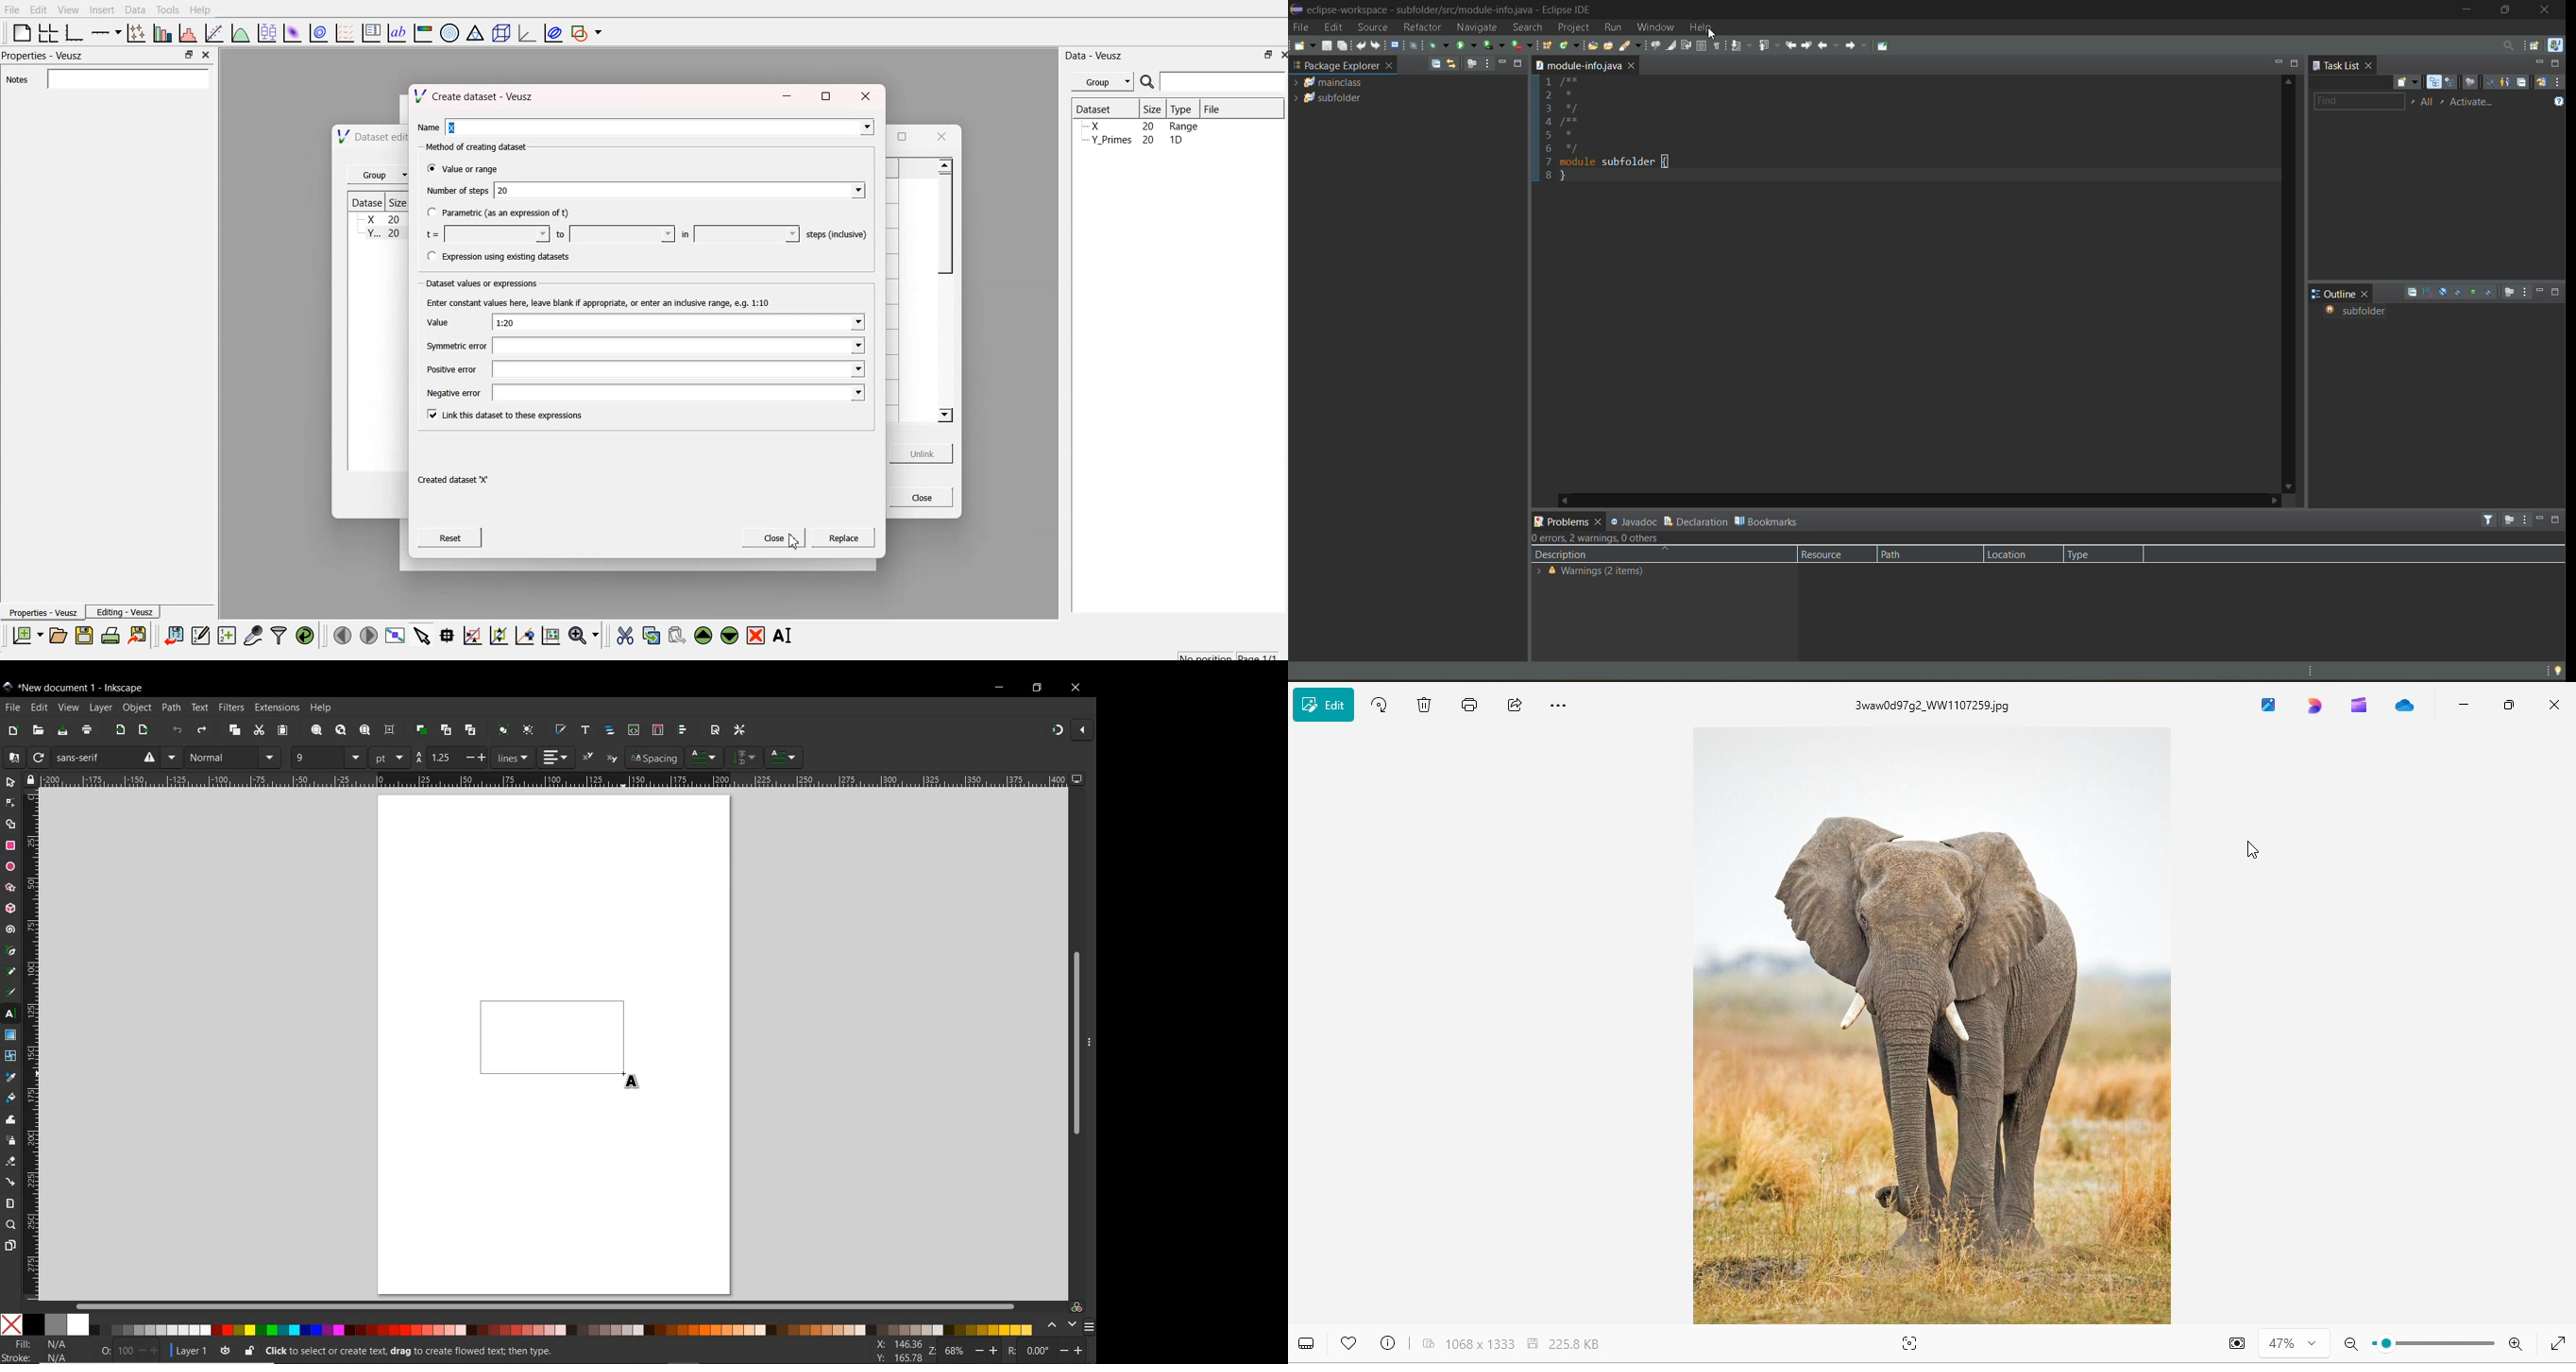  What do you see at coordinates (1524, 46) in the screenshot?
I see `run last tool` at bounding box center [1524, 46].